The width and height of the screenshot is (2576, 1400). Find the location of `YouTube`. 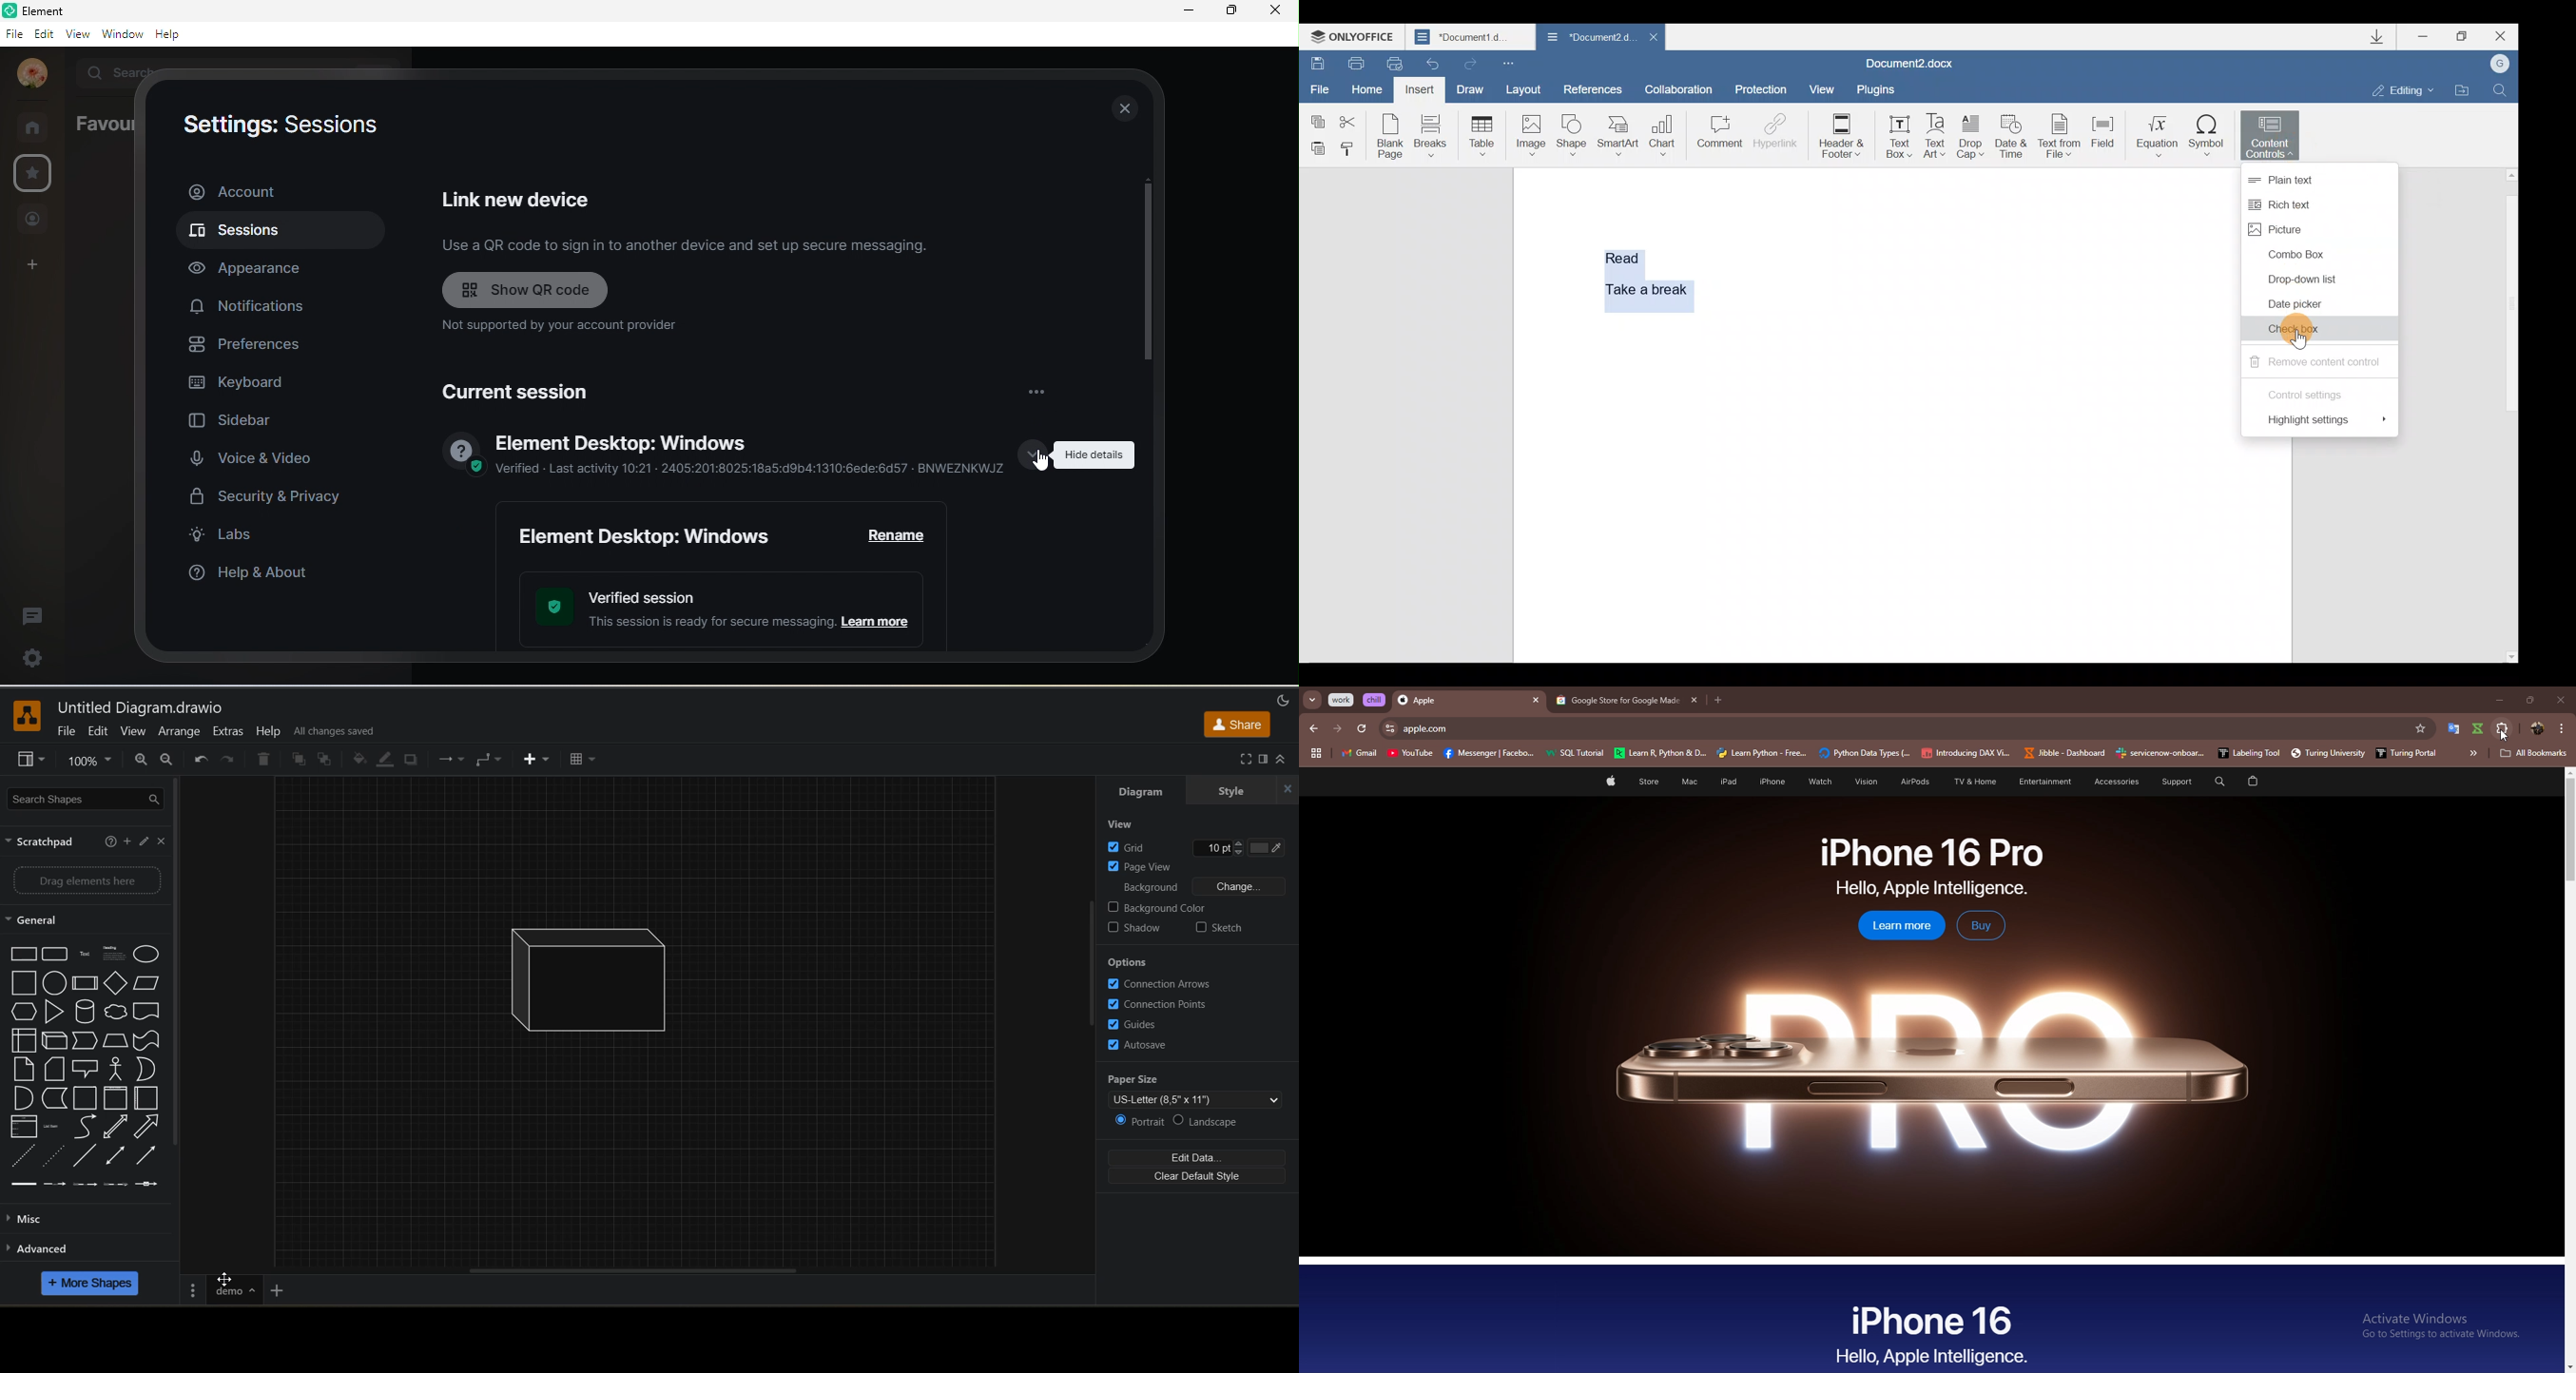

YouTube is located at coordinates (1410, 755).